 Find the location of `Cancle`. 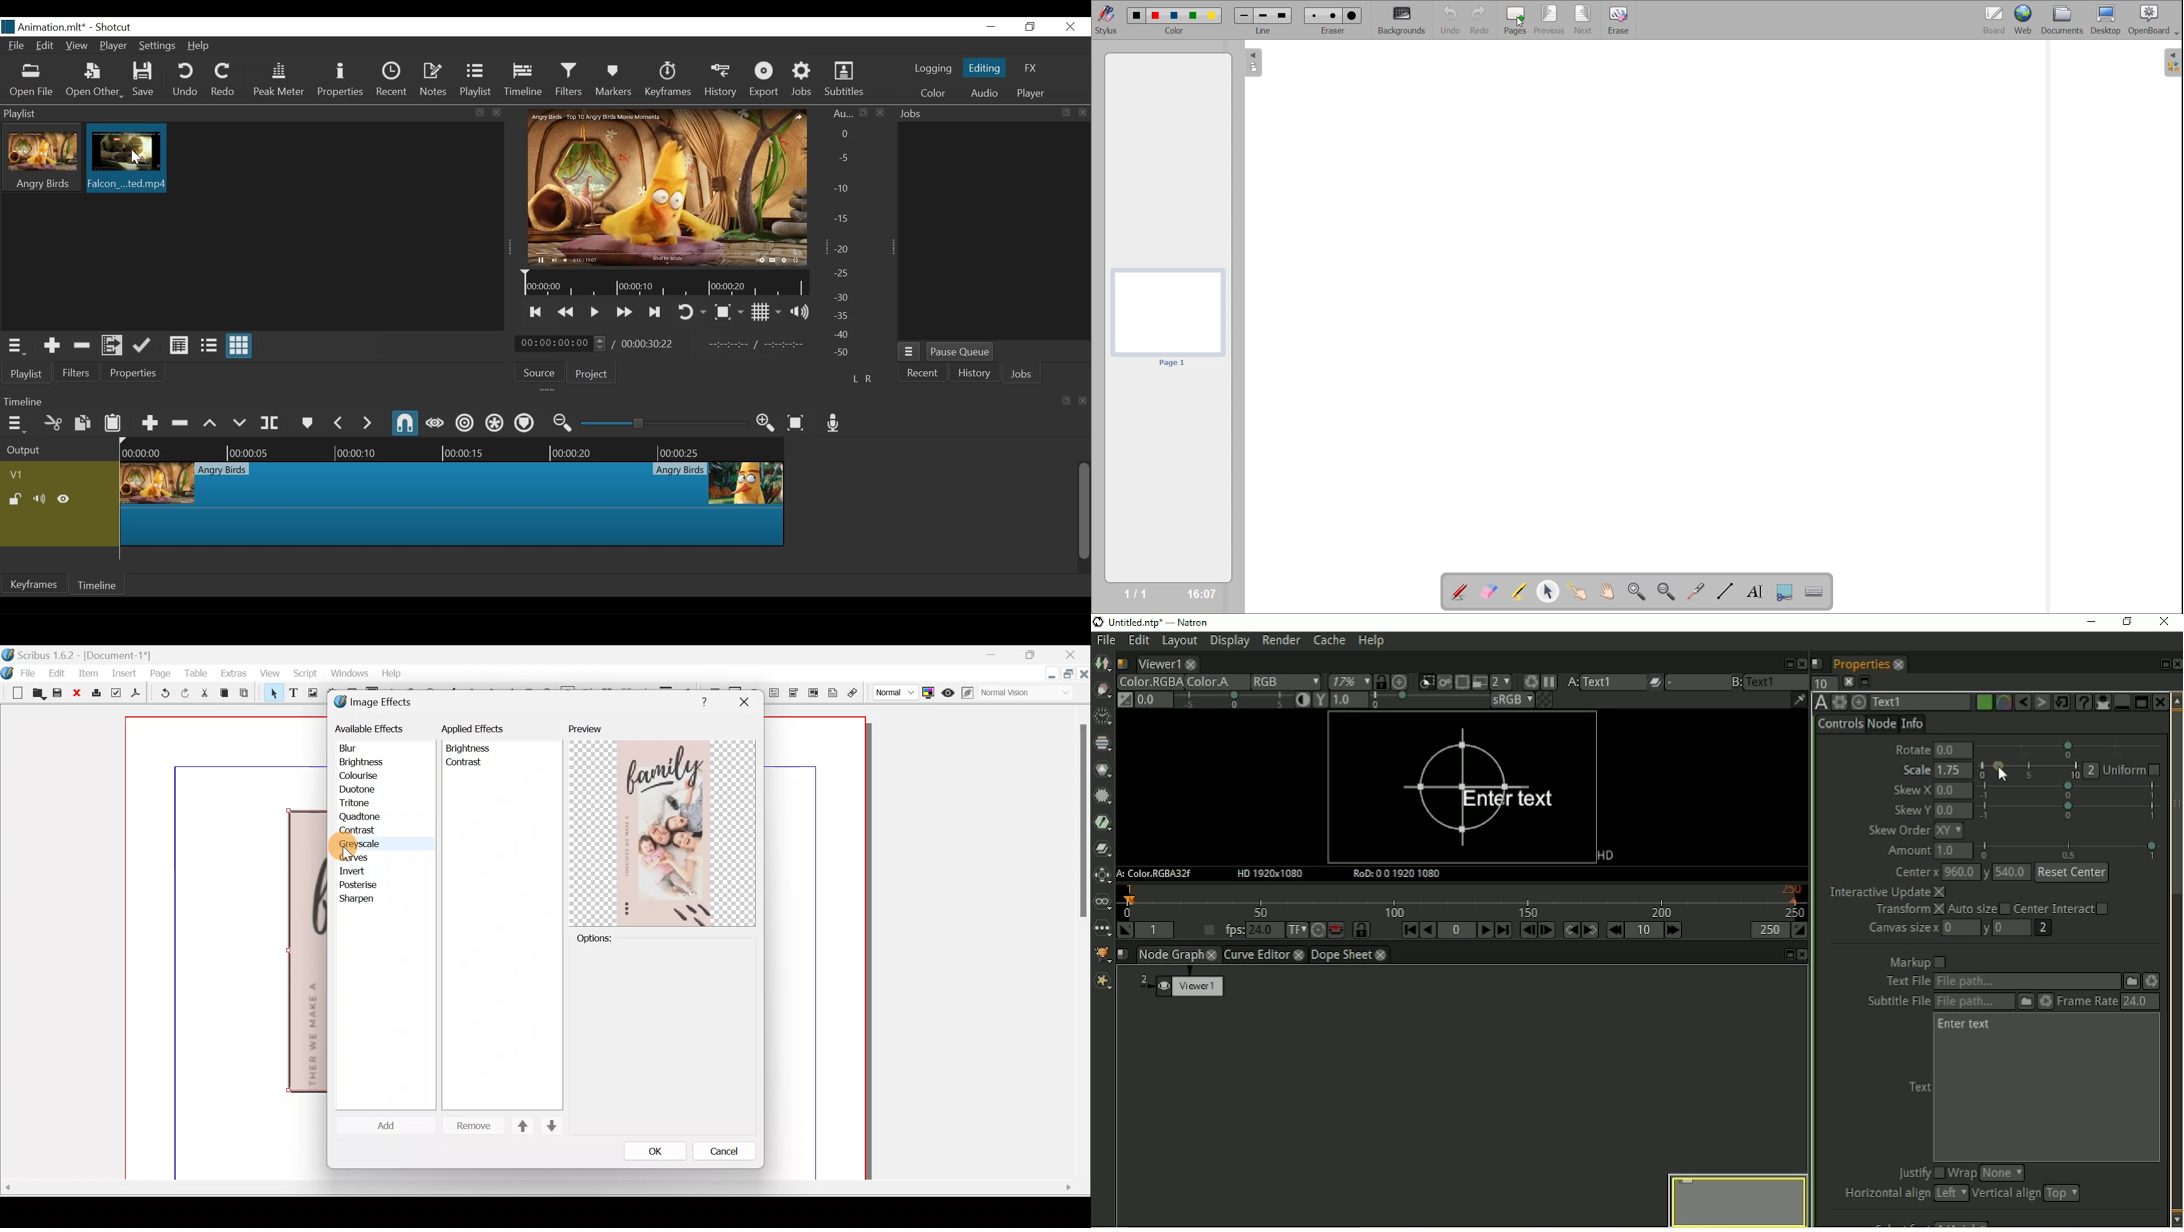

Cancle is located at coordinates (725, 1152).